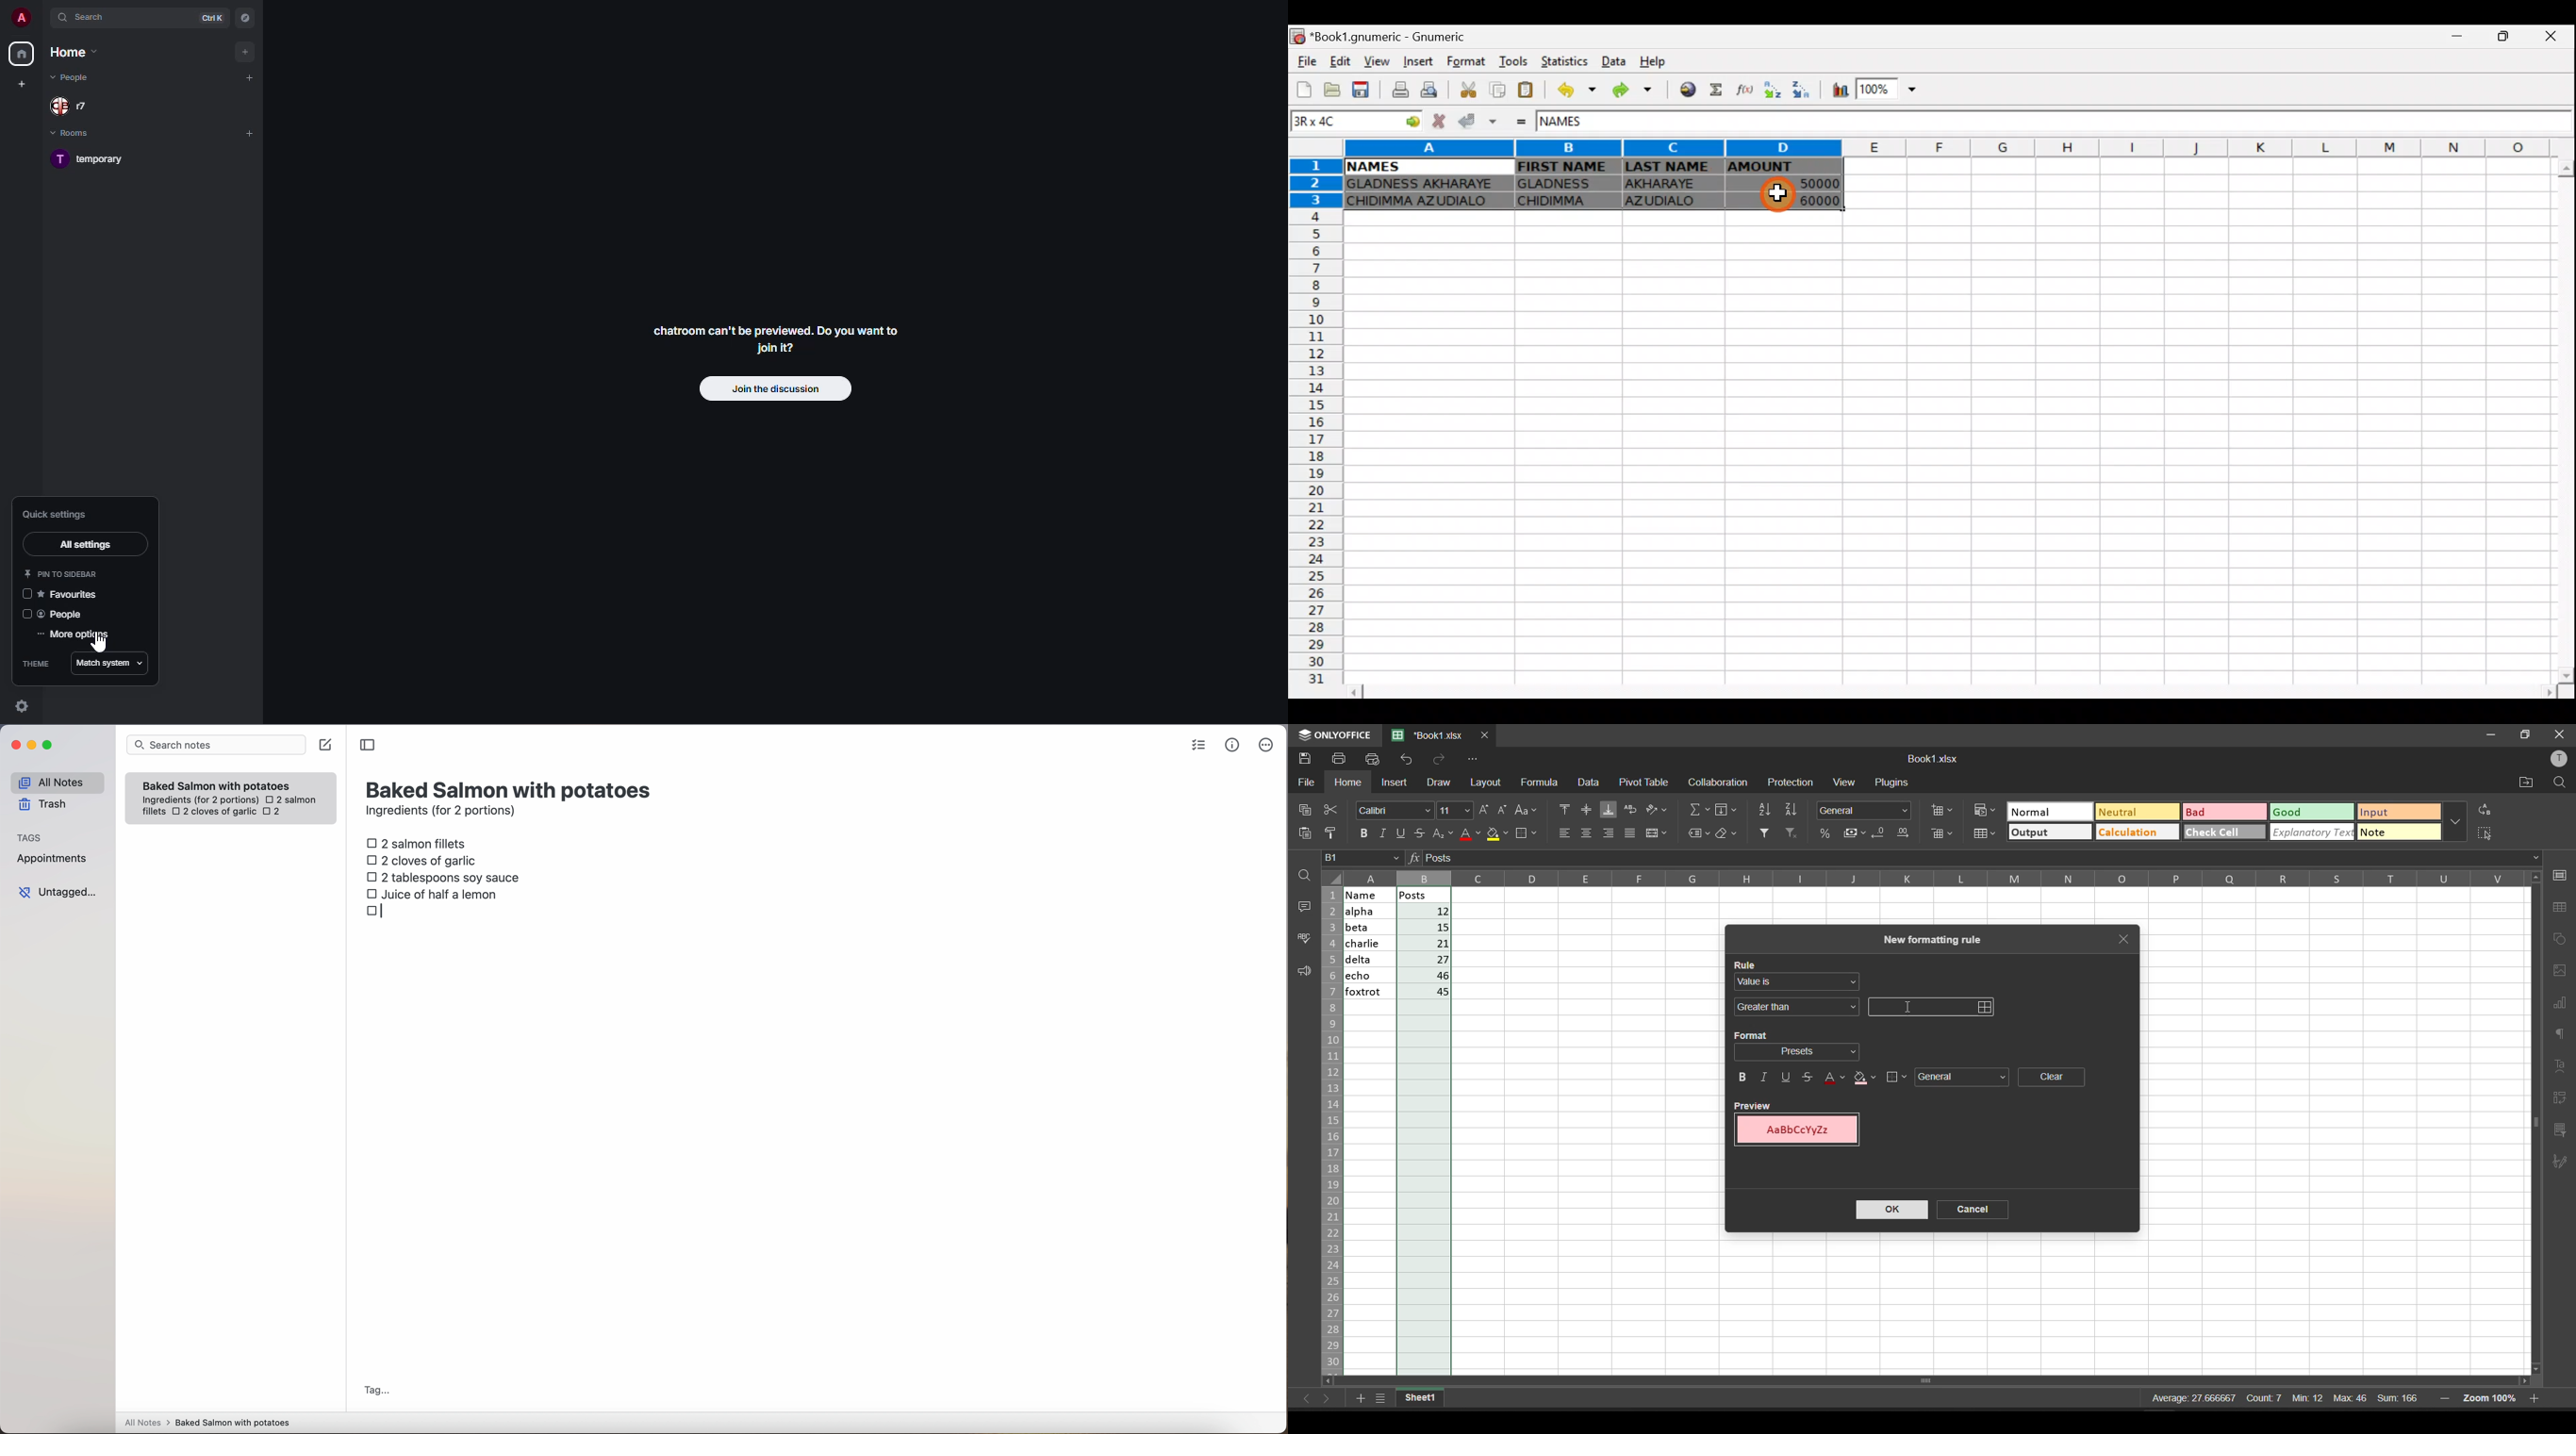 The image size is (2576, 1456). I want to click on join the discussion, so click(777, 389).